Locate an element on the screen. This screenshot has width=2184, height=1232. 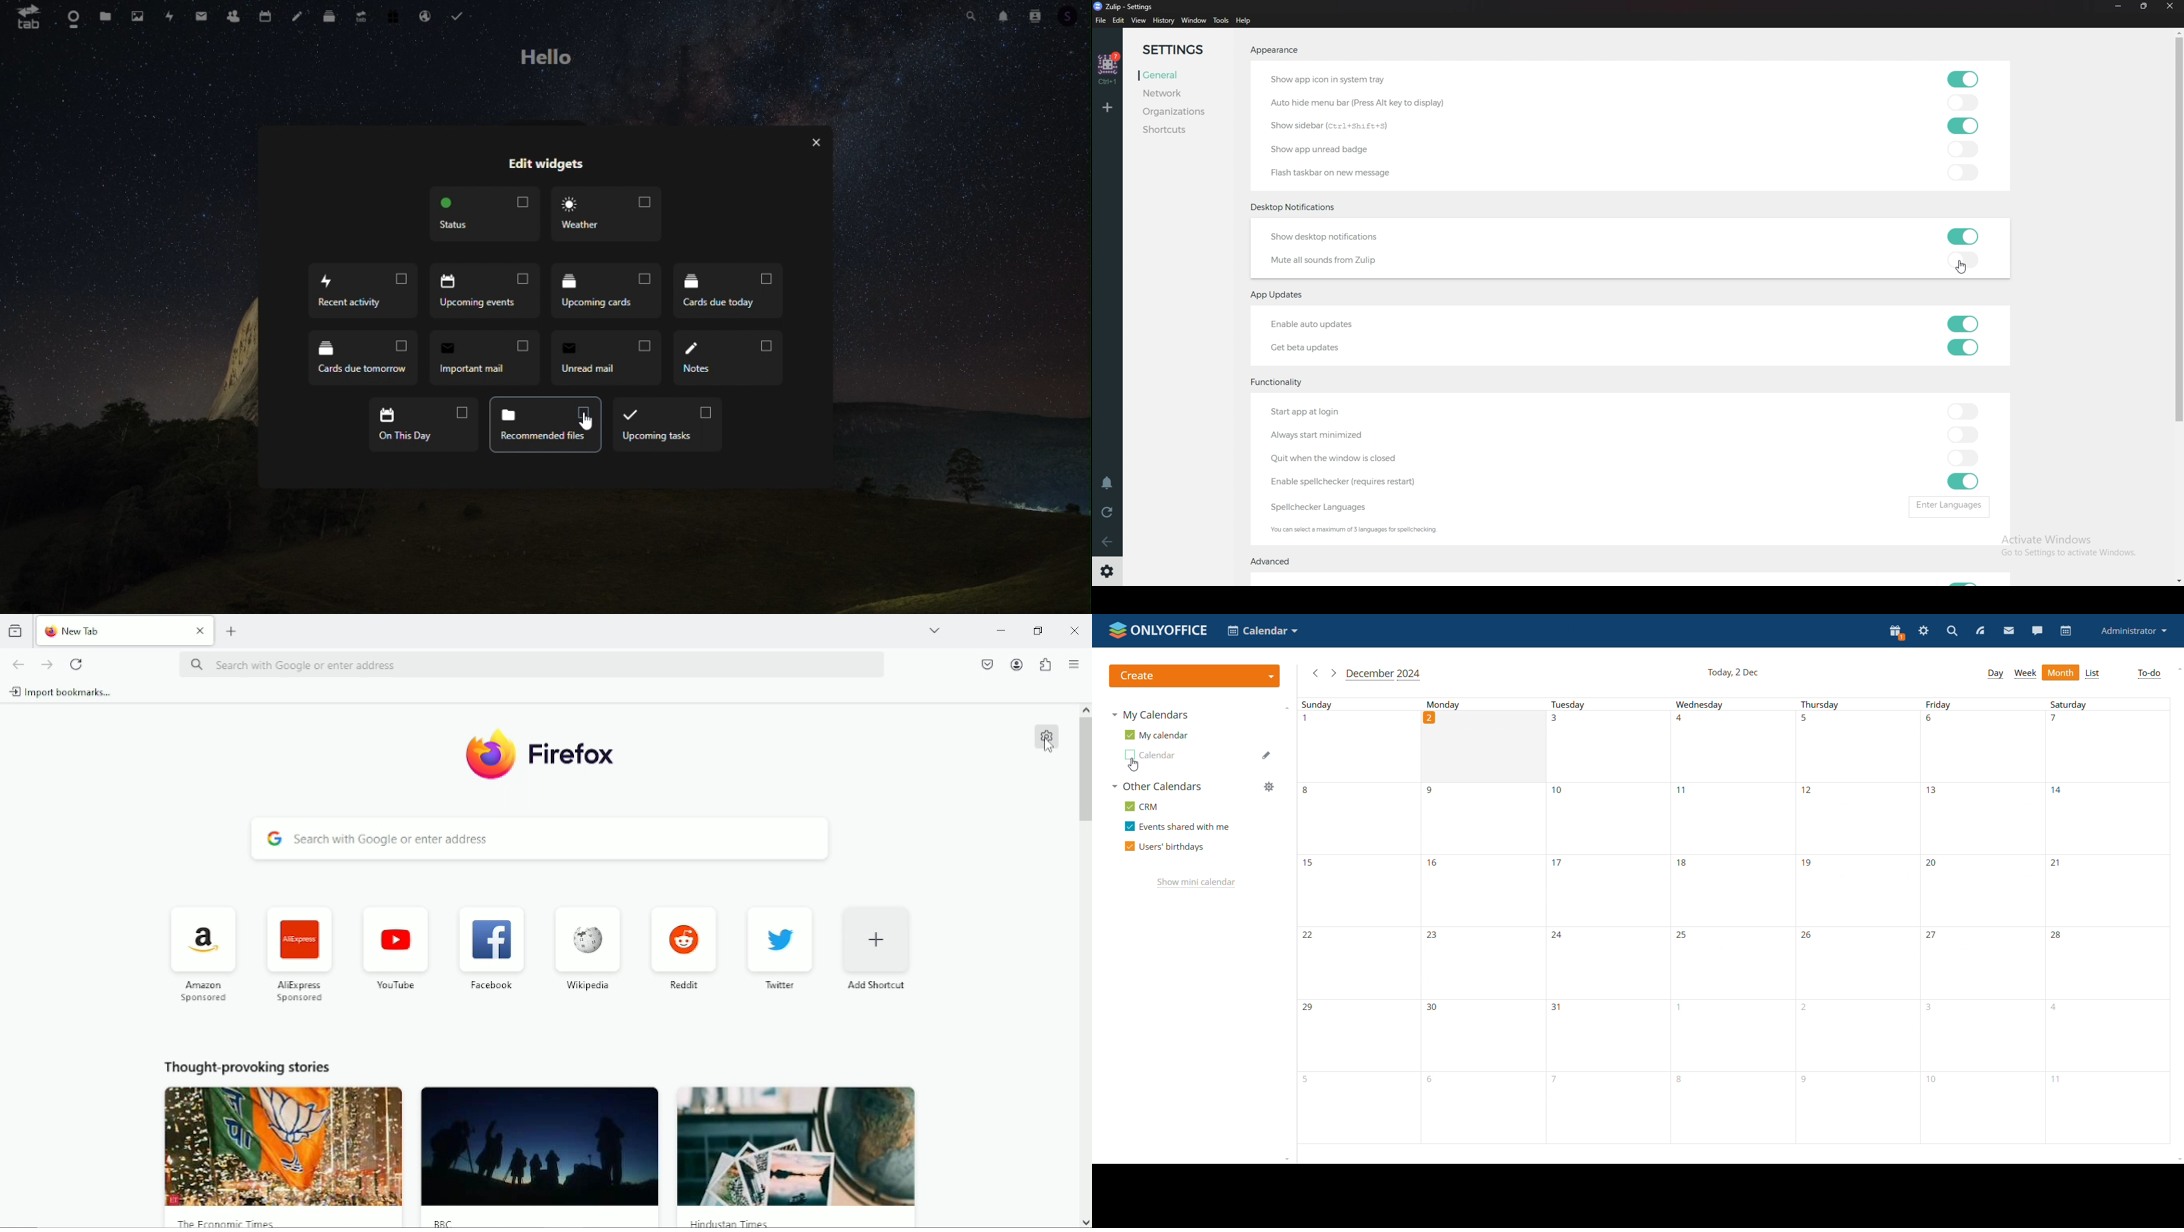
Reload current page is located at coordinates (76, 664).